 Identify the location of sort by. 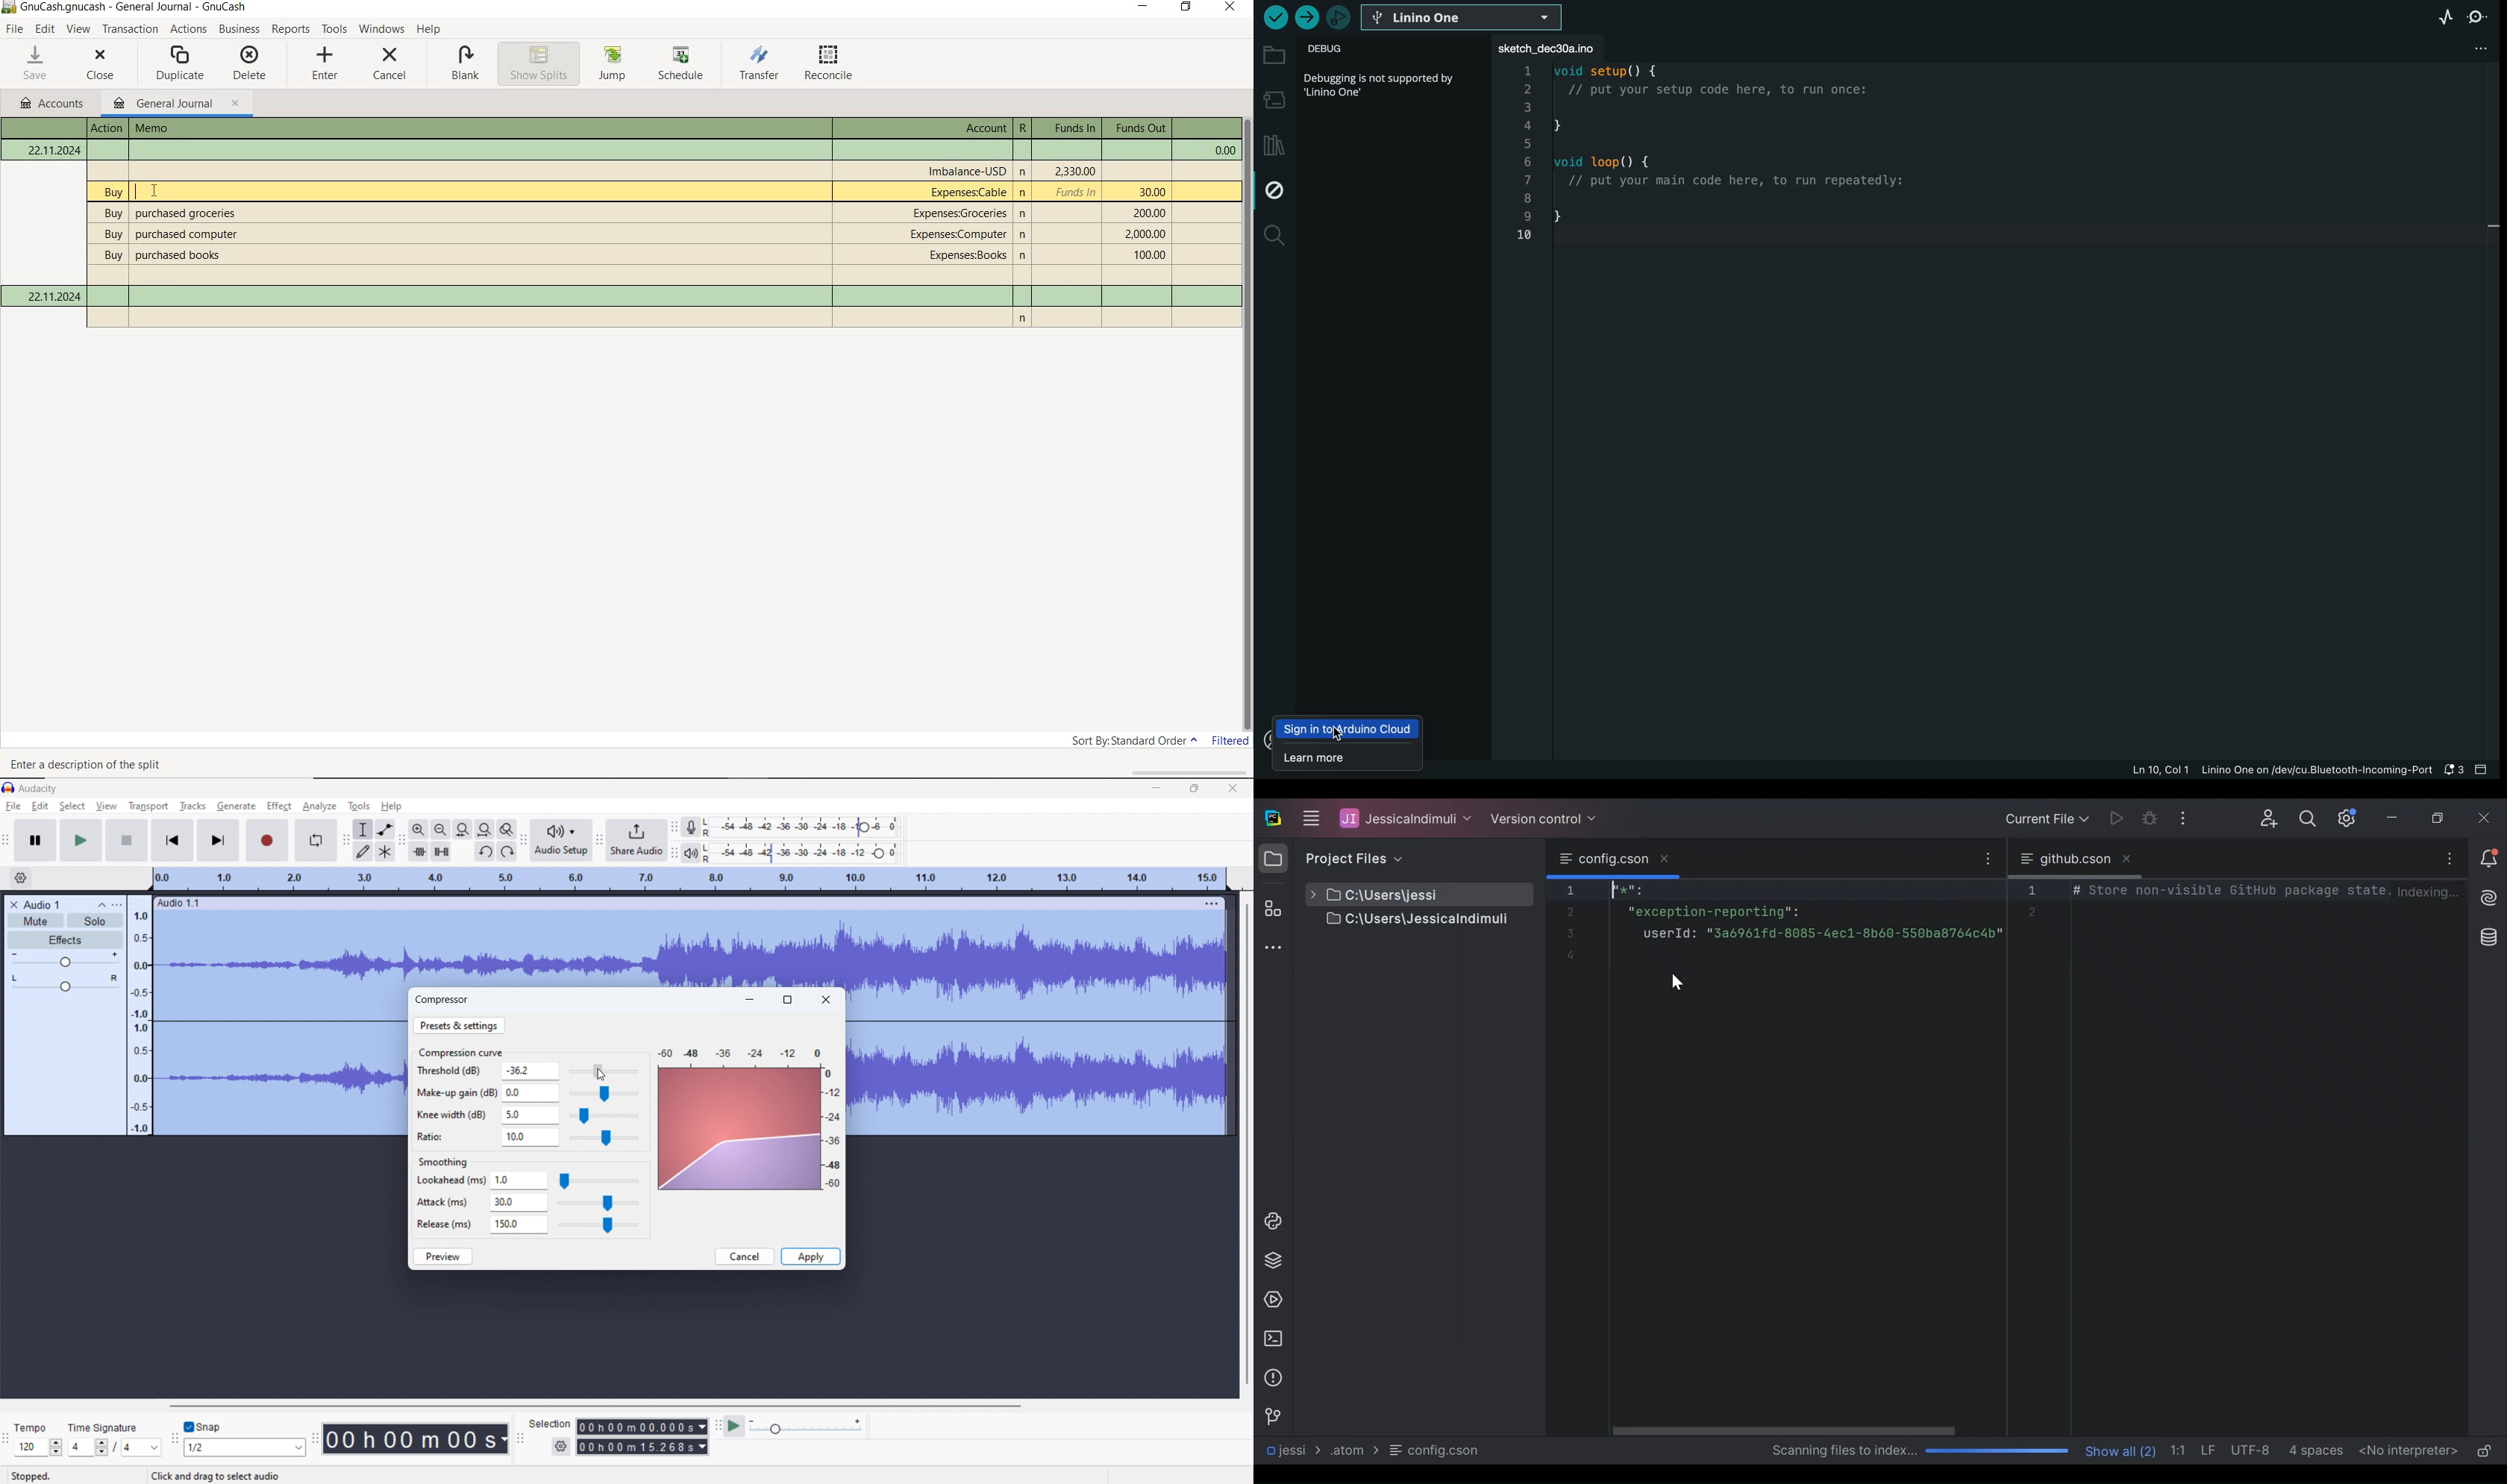
(1134, 741).